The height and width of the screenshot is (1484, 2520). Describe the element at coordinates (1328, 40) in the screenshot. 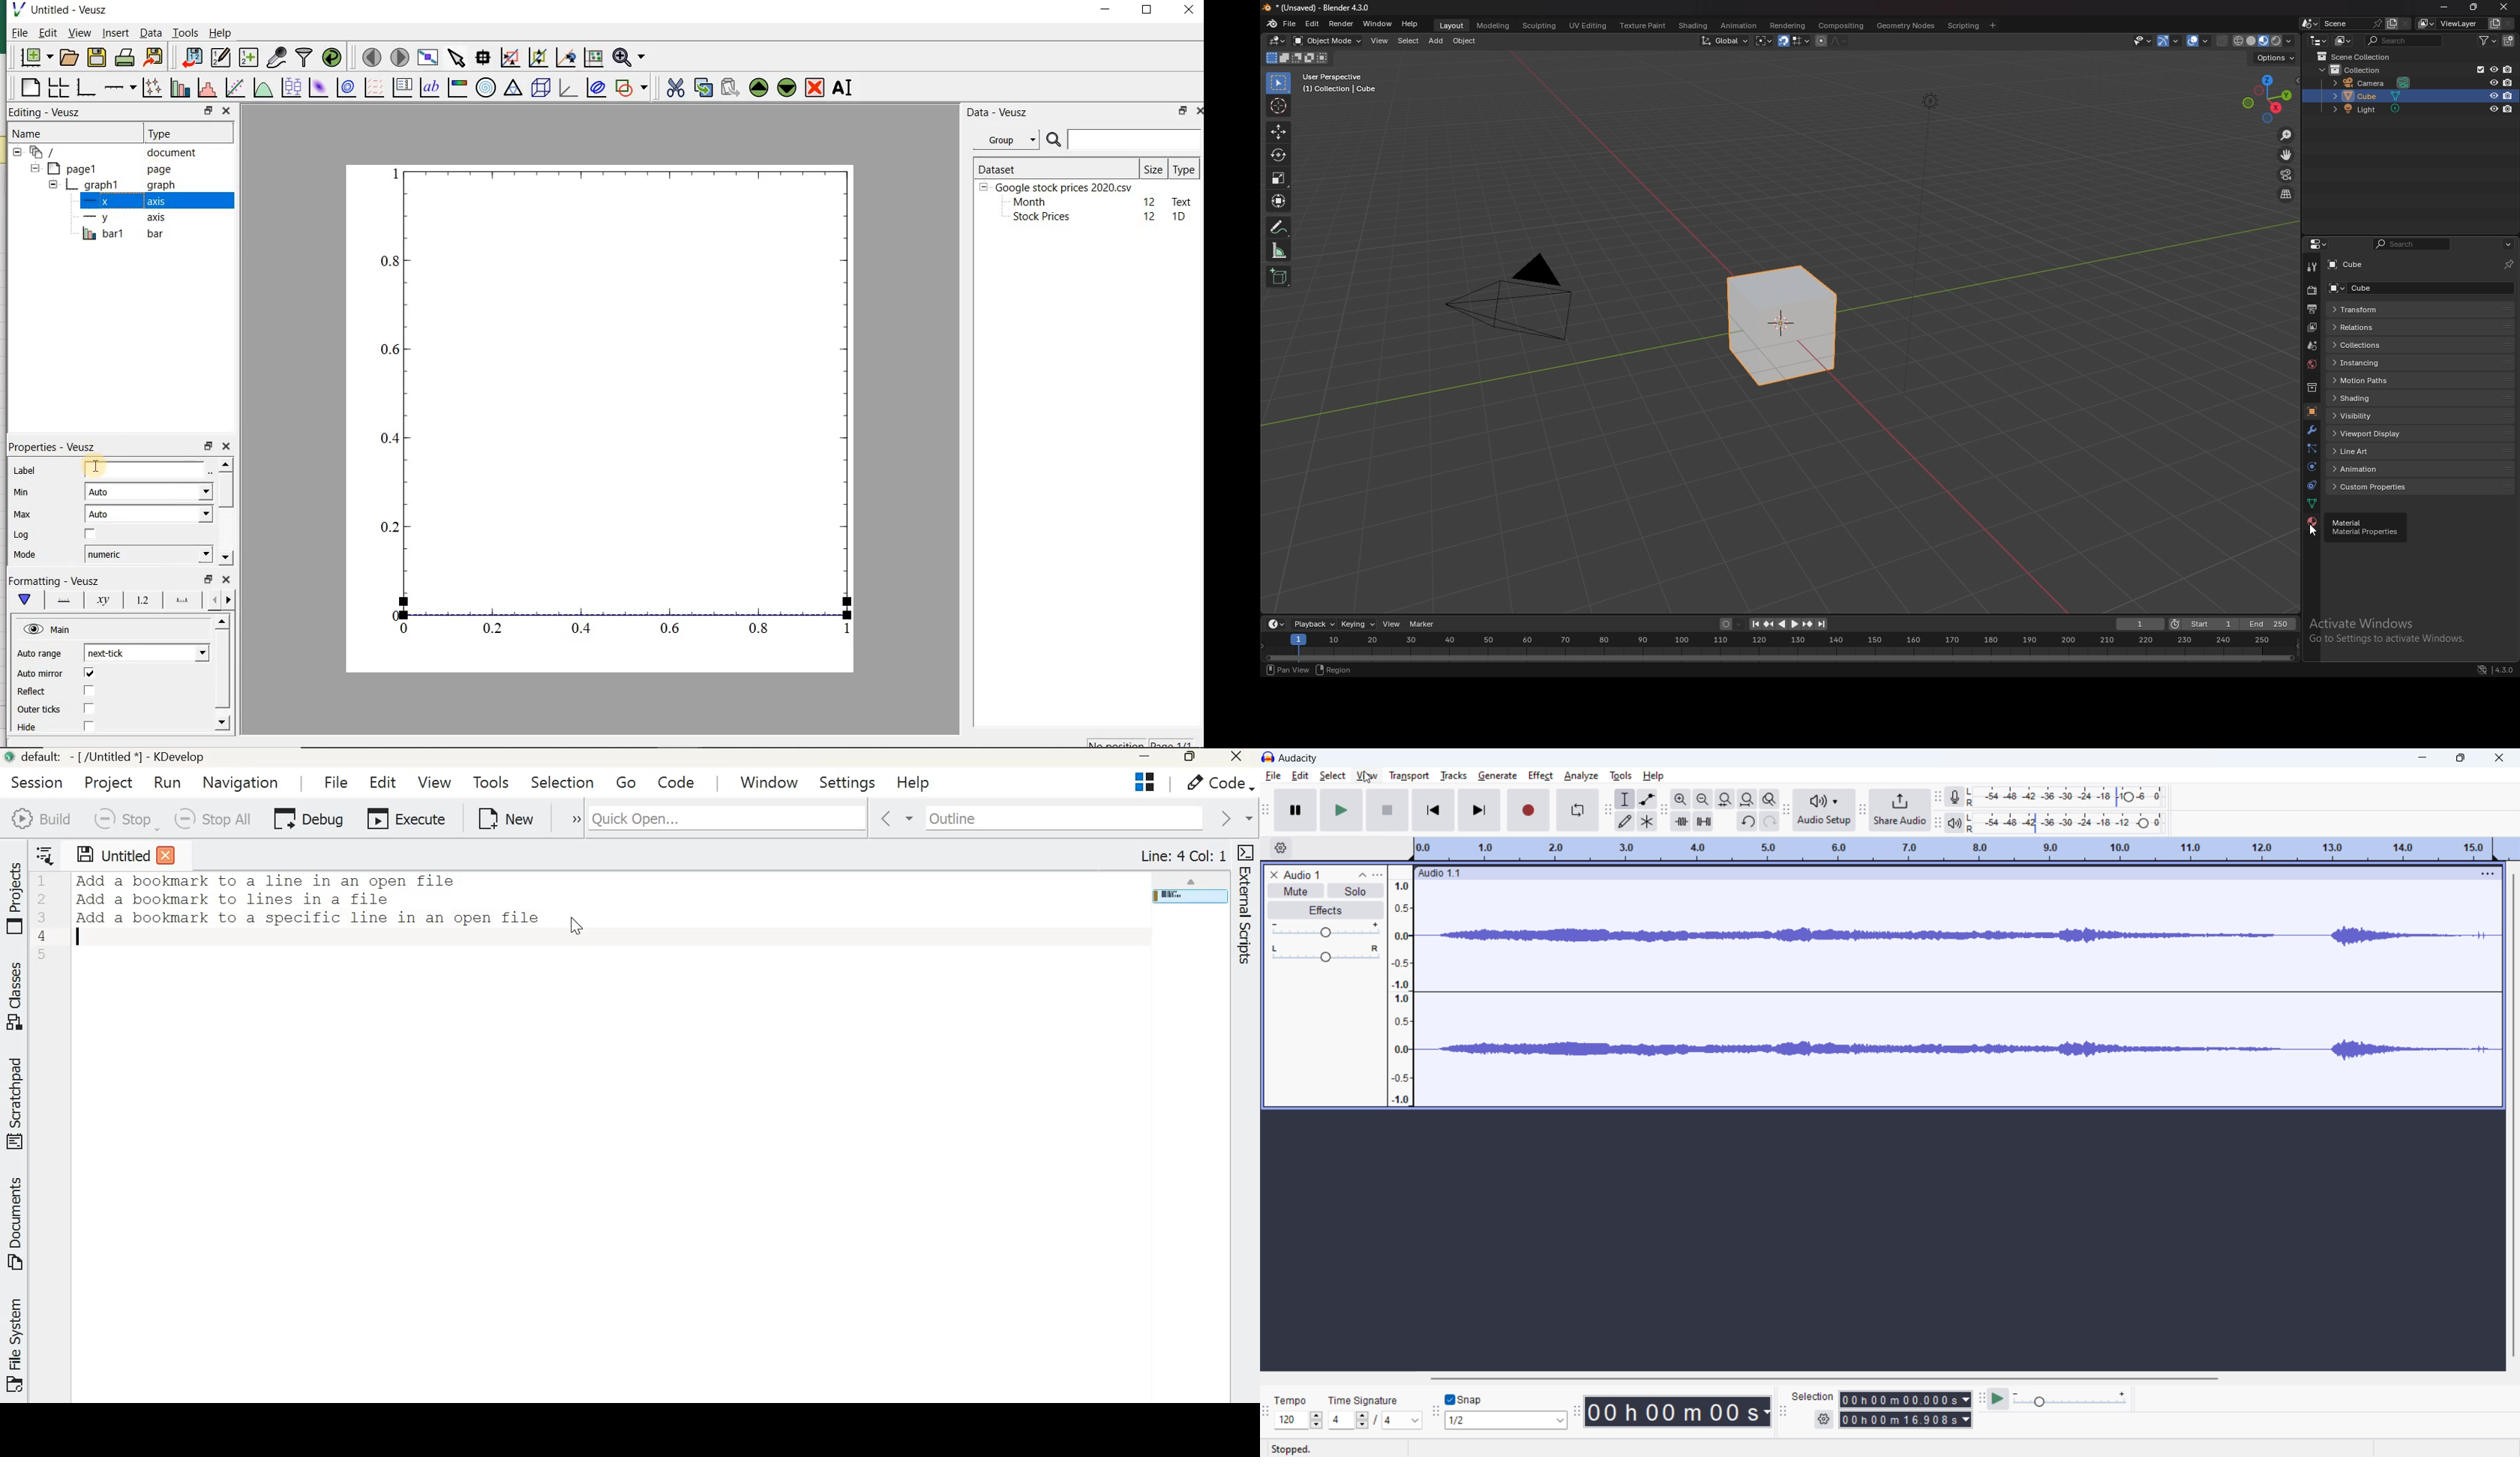

I see `object mode` at that location.